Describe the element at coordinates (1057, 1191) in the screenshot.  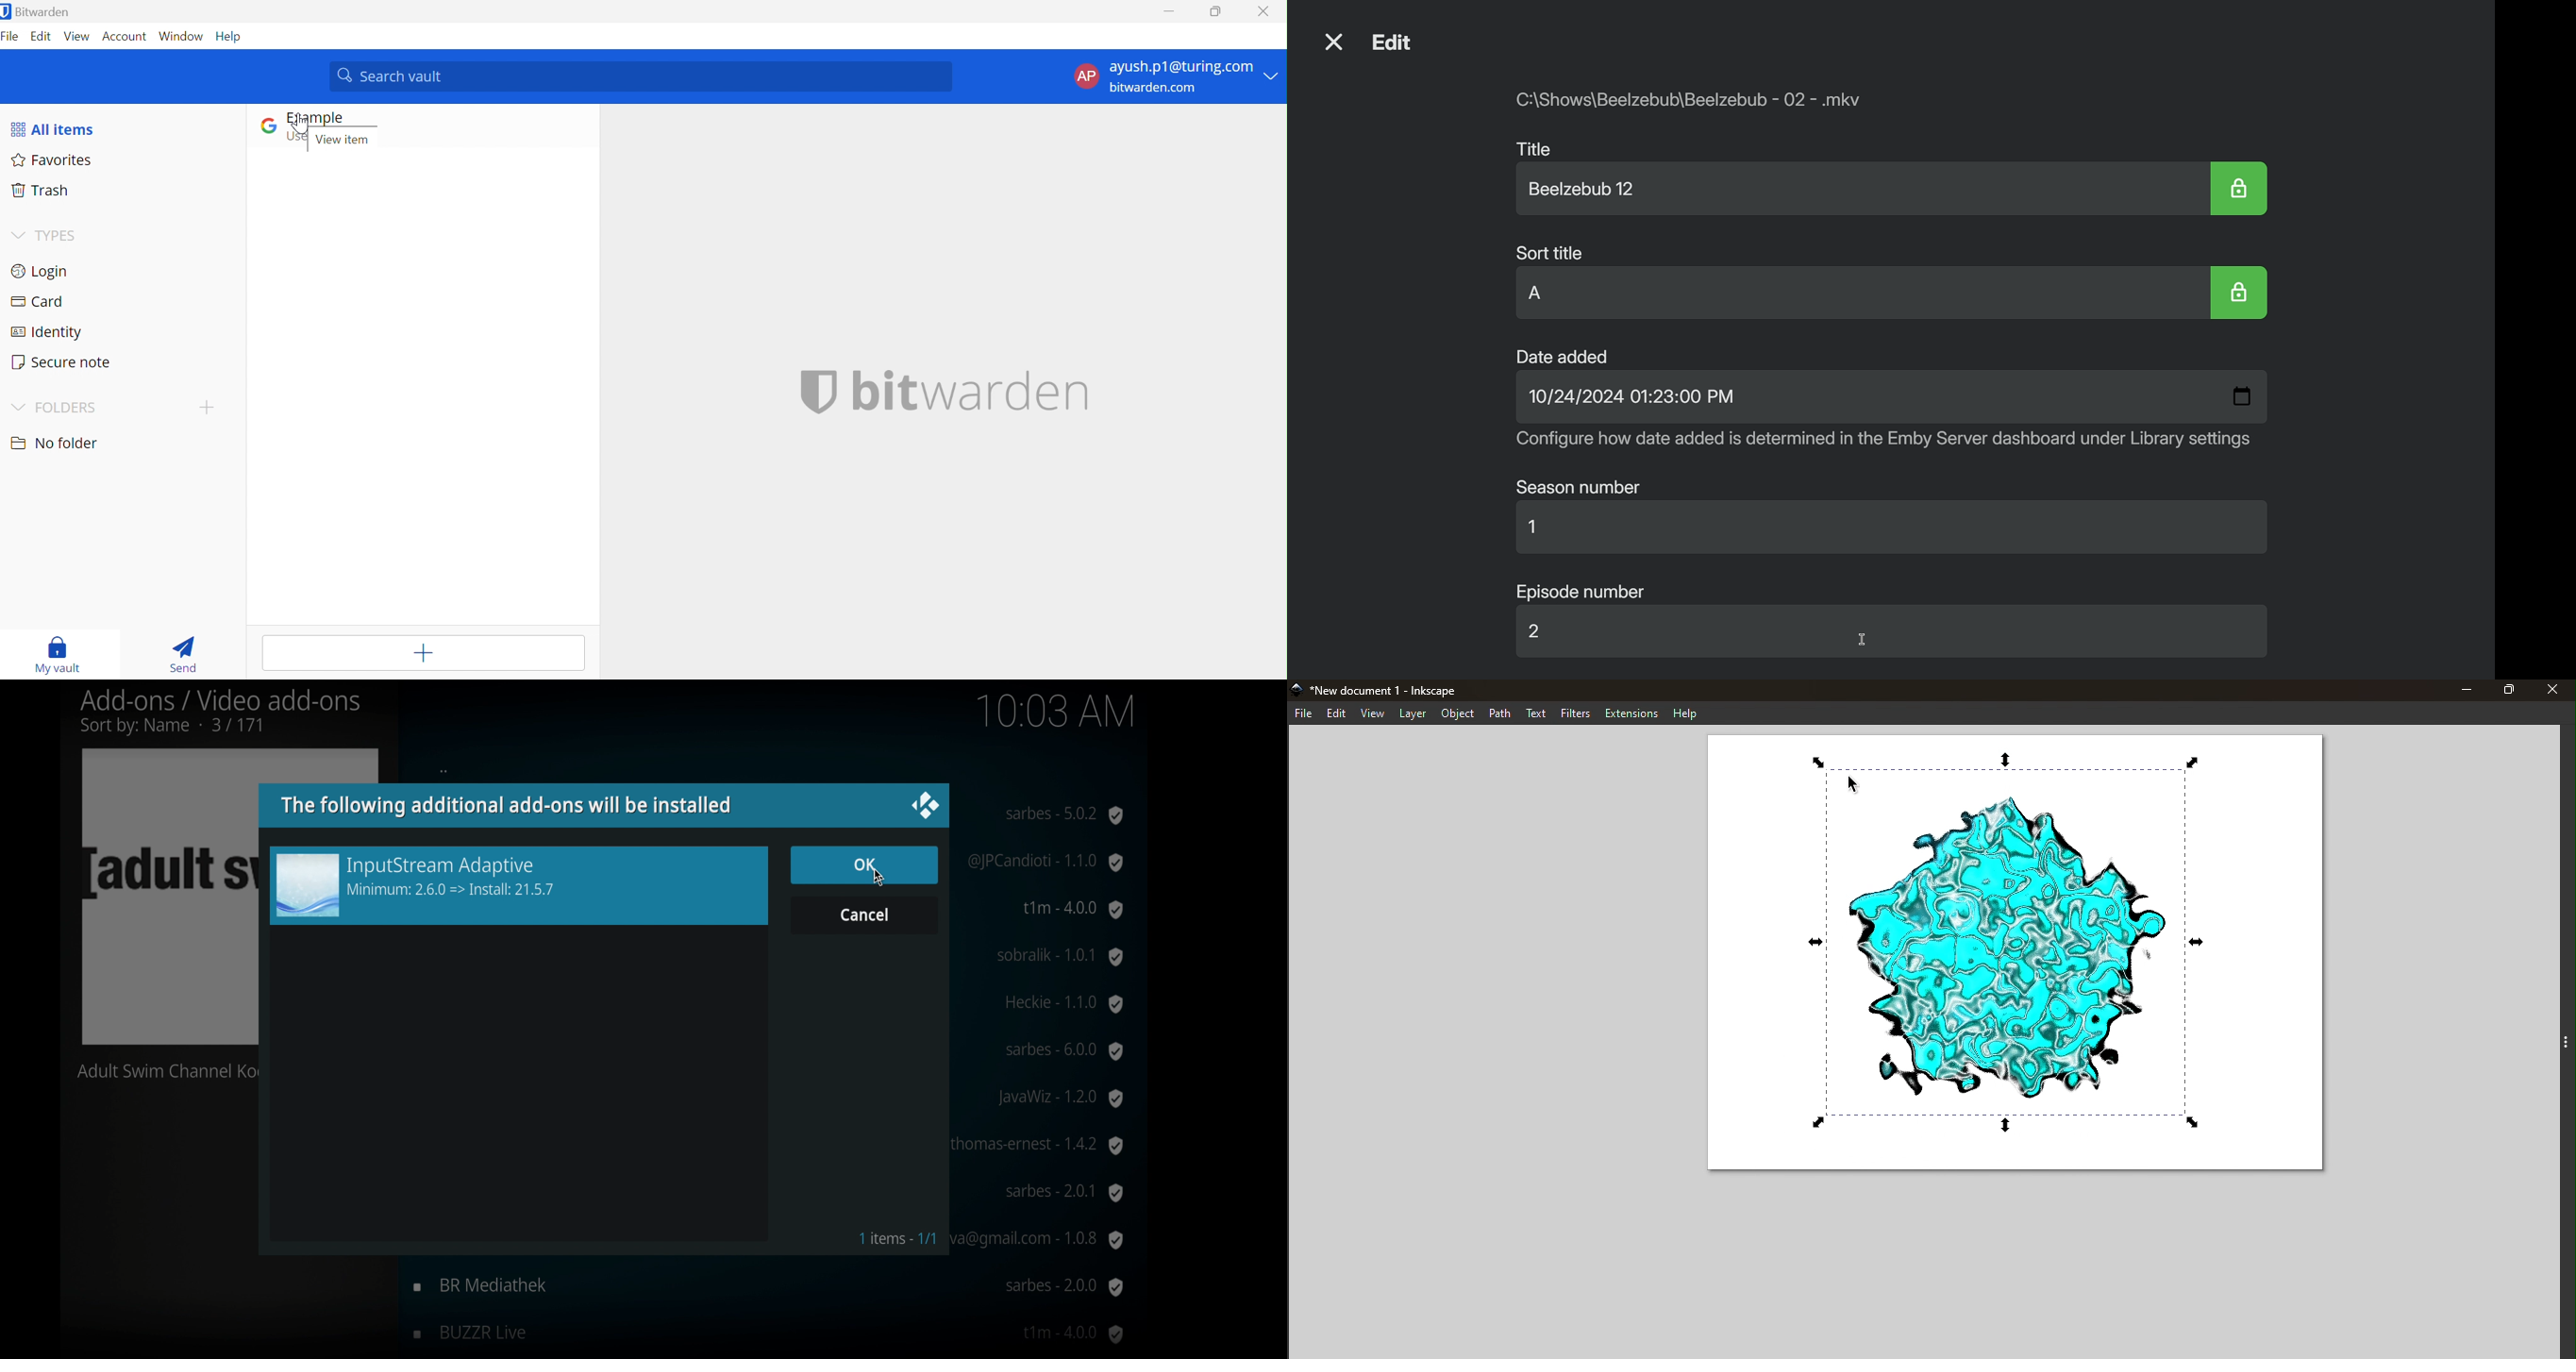
I see `sabres-2.0.1` at that location.